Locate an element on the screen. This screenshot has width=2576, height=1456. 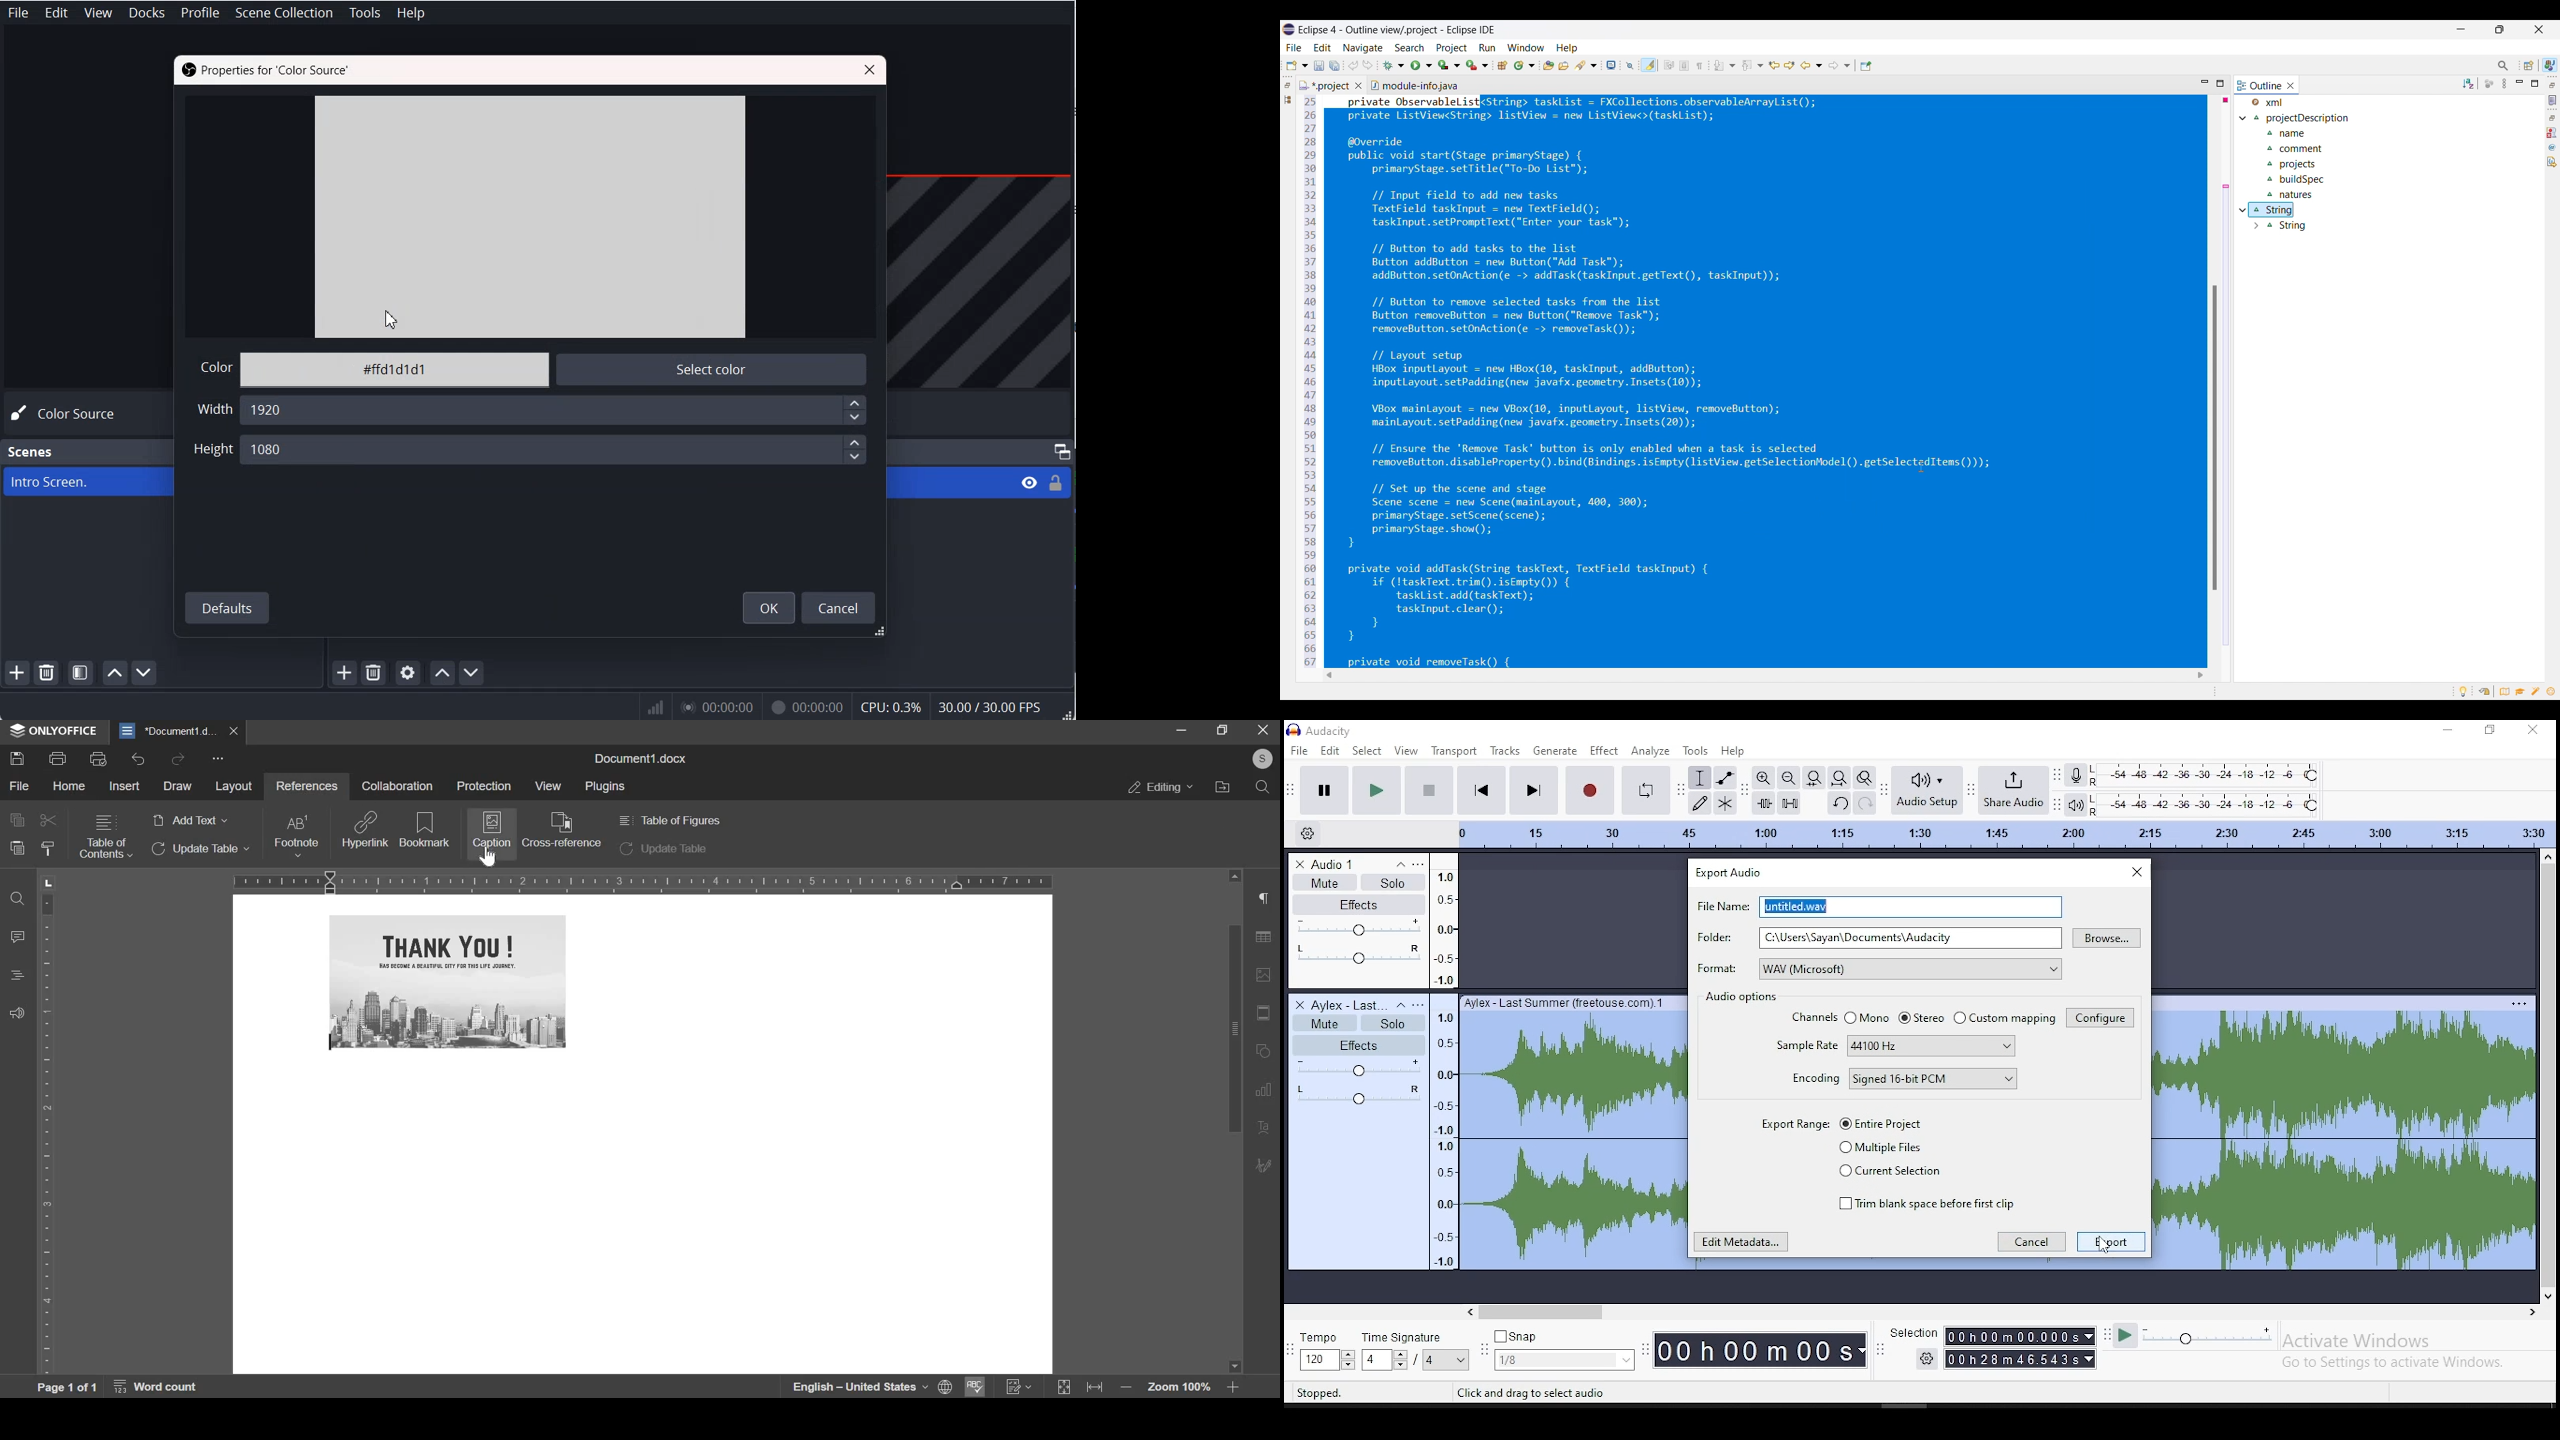
audio track name is located at coordinates (1351, 1004).